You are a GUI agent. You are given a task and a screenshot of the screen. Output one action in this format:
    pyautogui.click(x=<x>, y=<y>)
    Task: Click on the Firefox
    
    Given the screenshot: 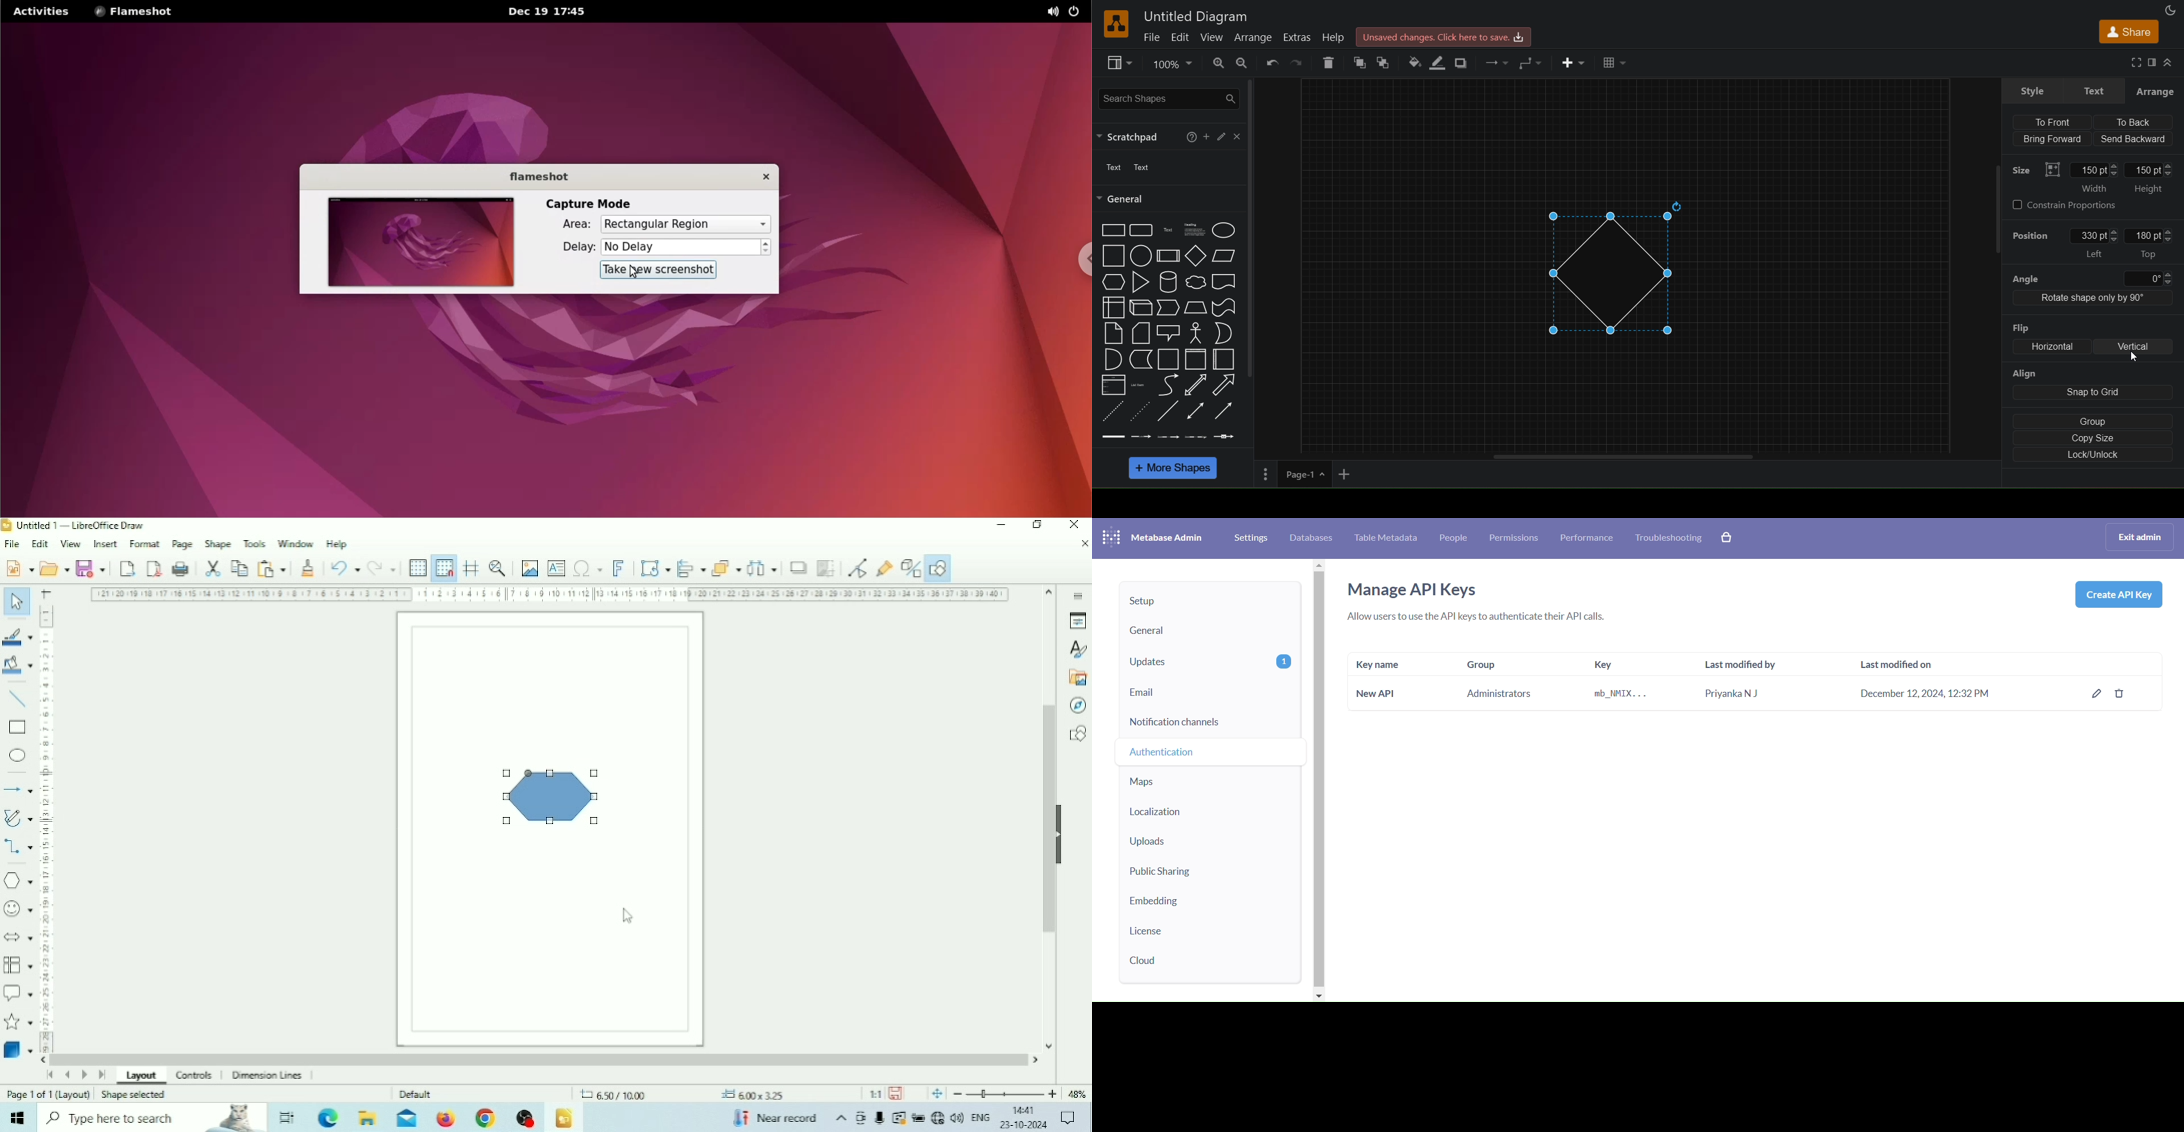 What is the action you would take?
    pyautogui.click(x=446, y=1118)
    